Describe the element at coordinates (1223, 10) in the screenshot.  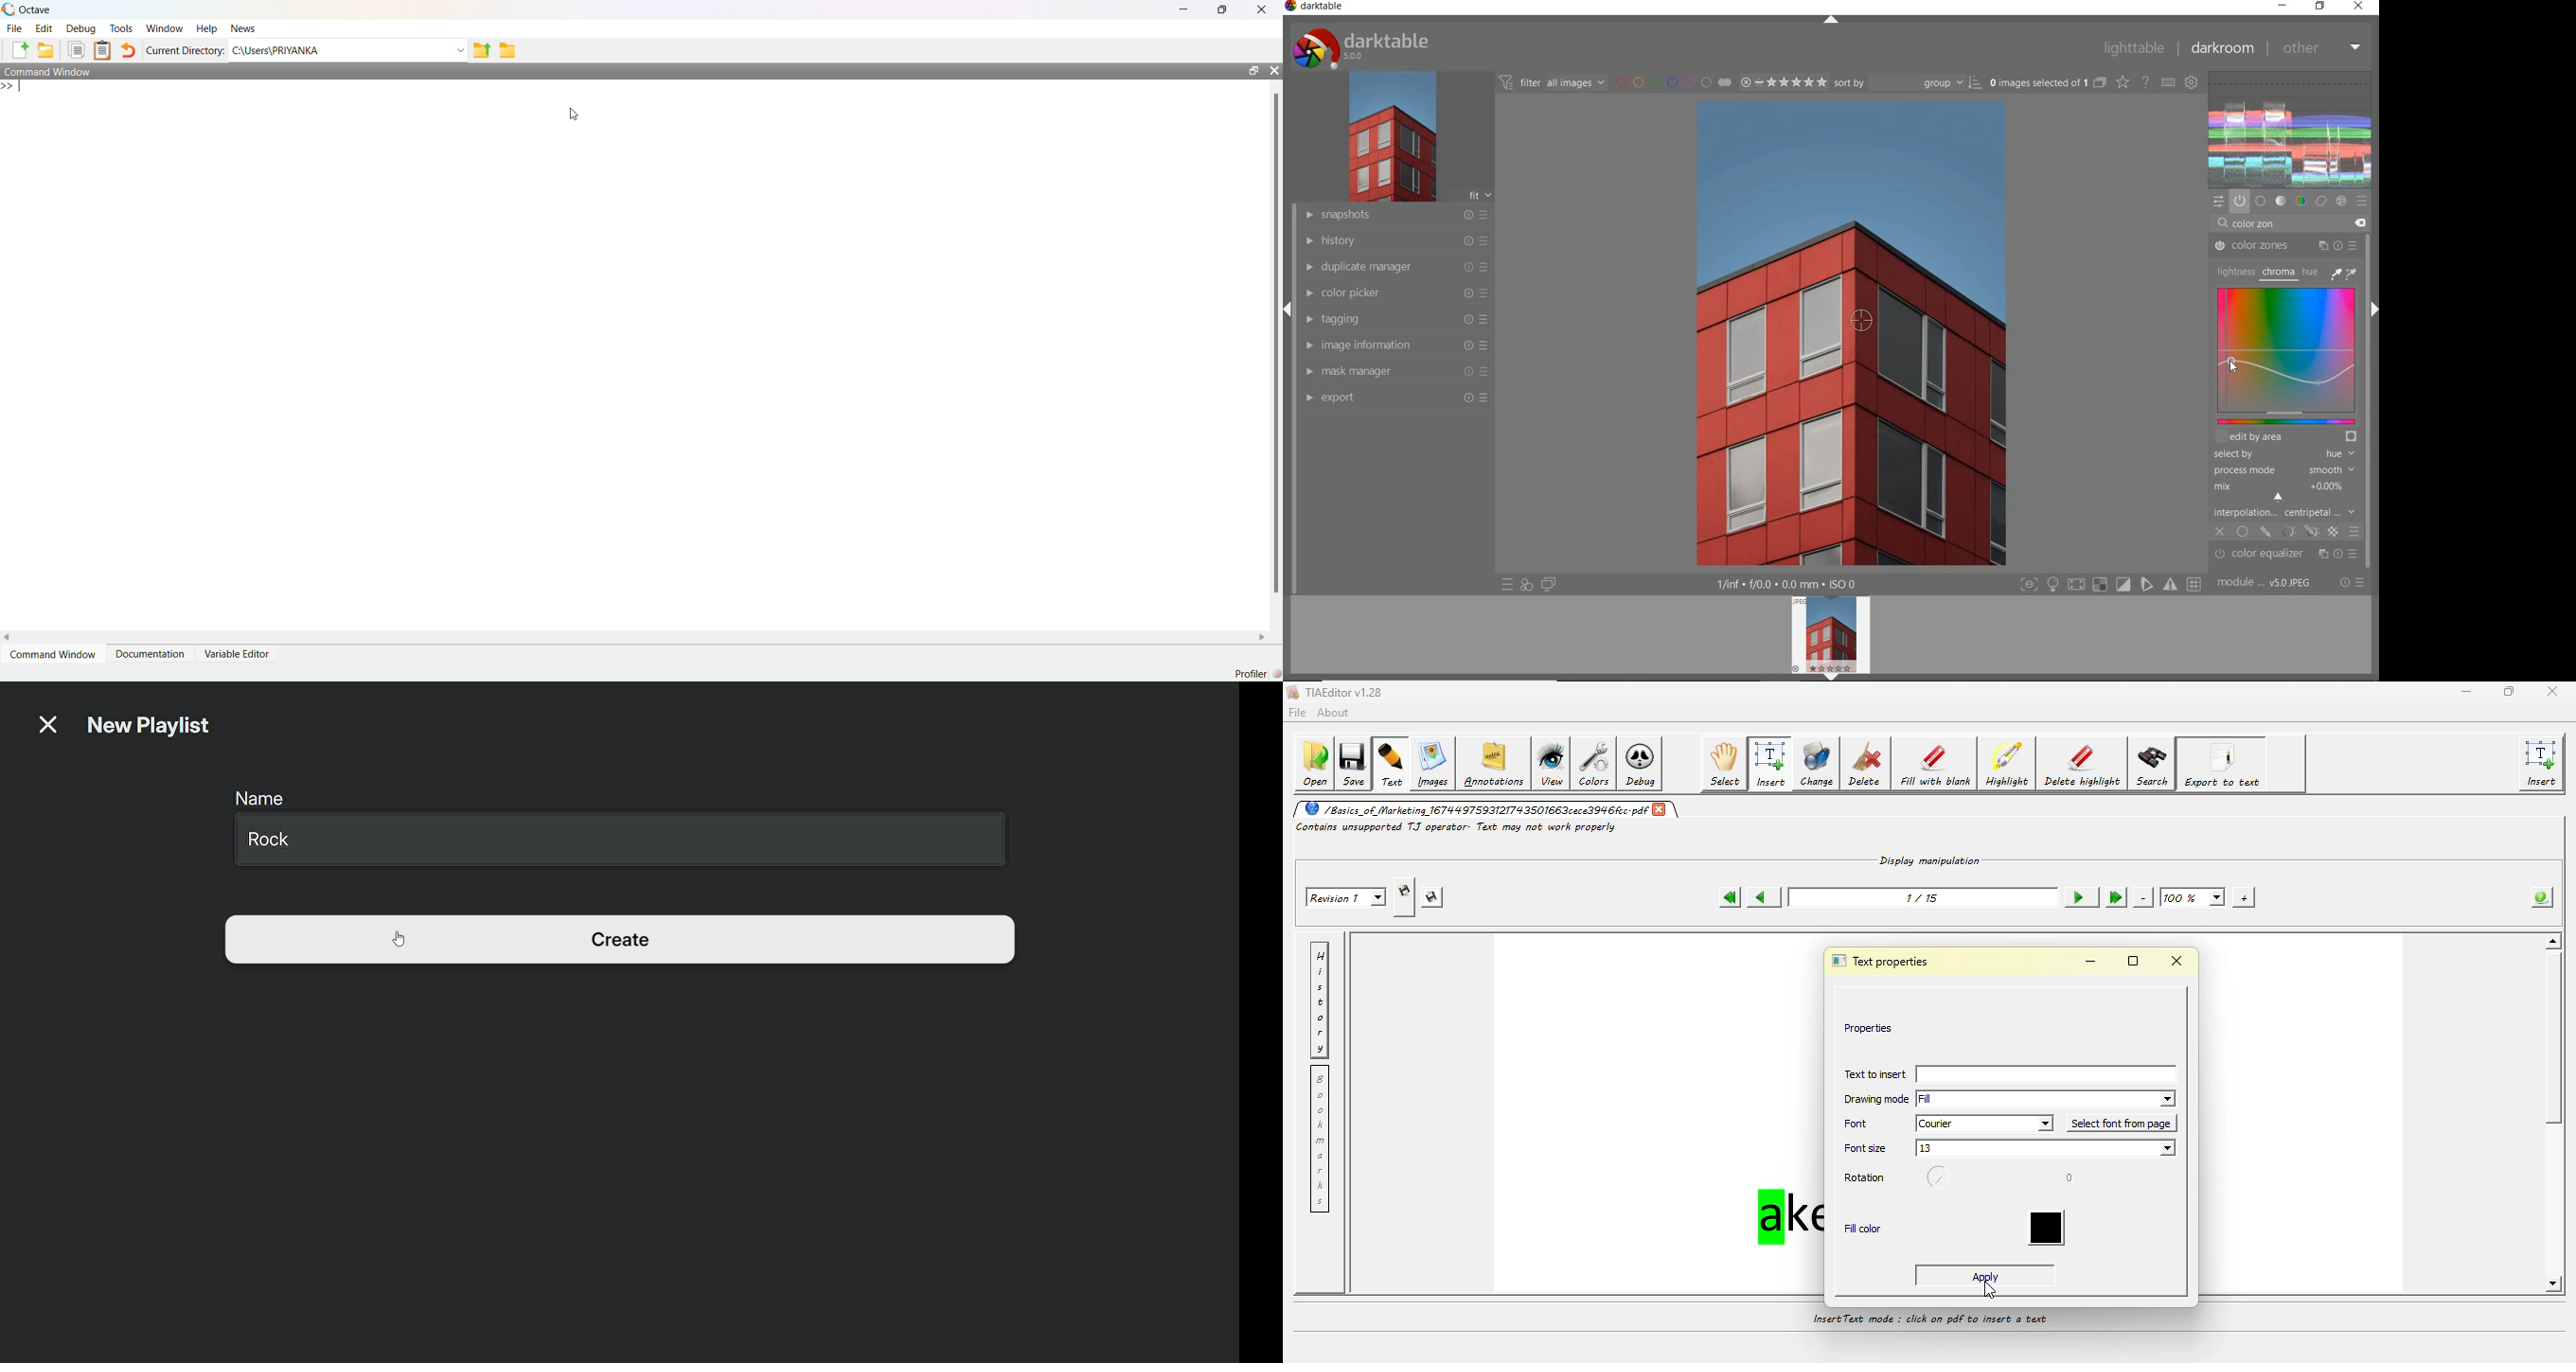
I see `maximise` at that location.